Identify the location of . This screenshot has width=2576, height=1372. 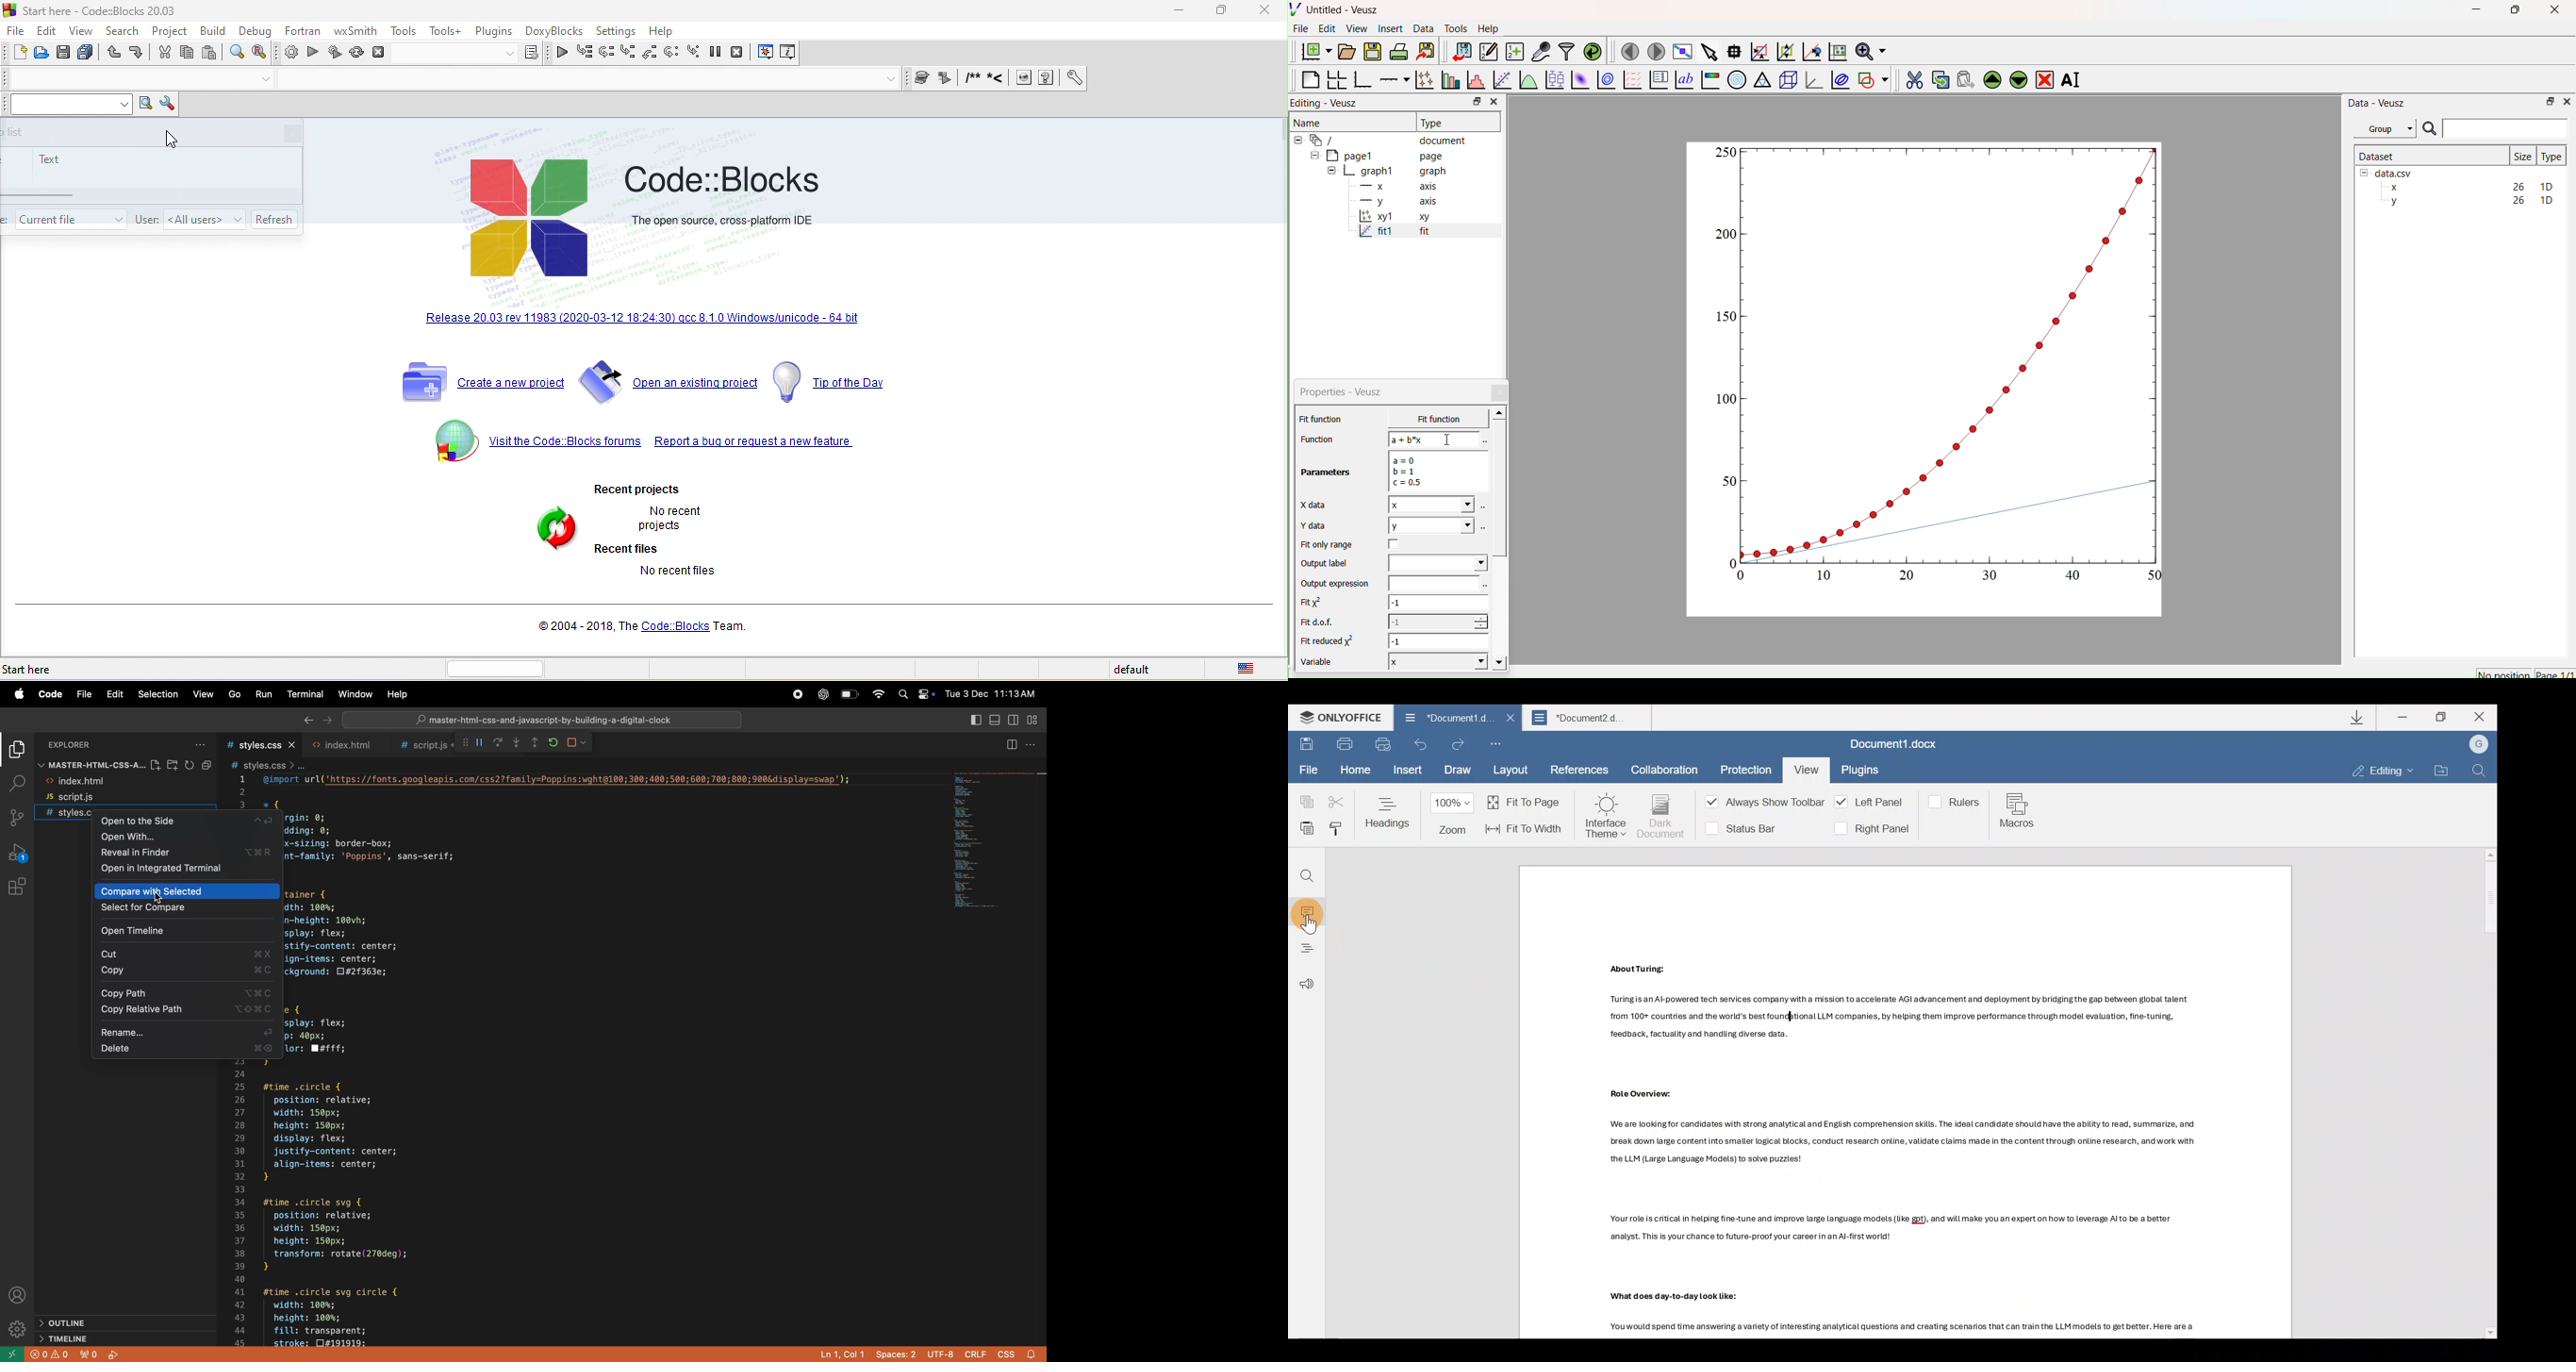
(1644, 1094).